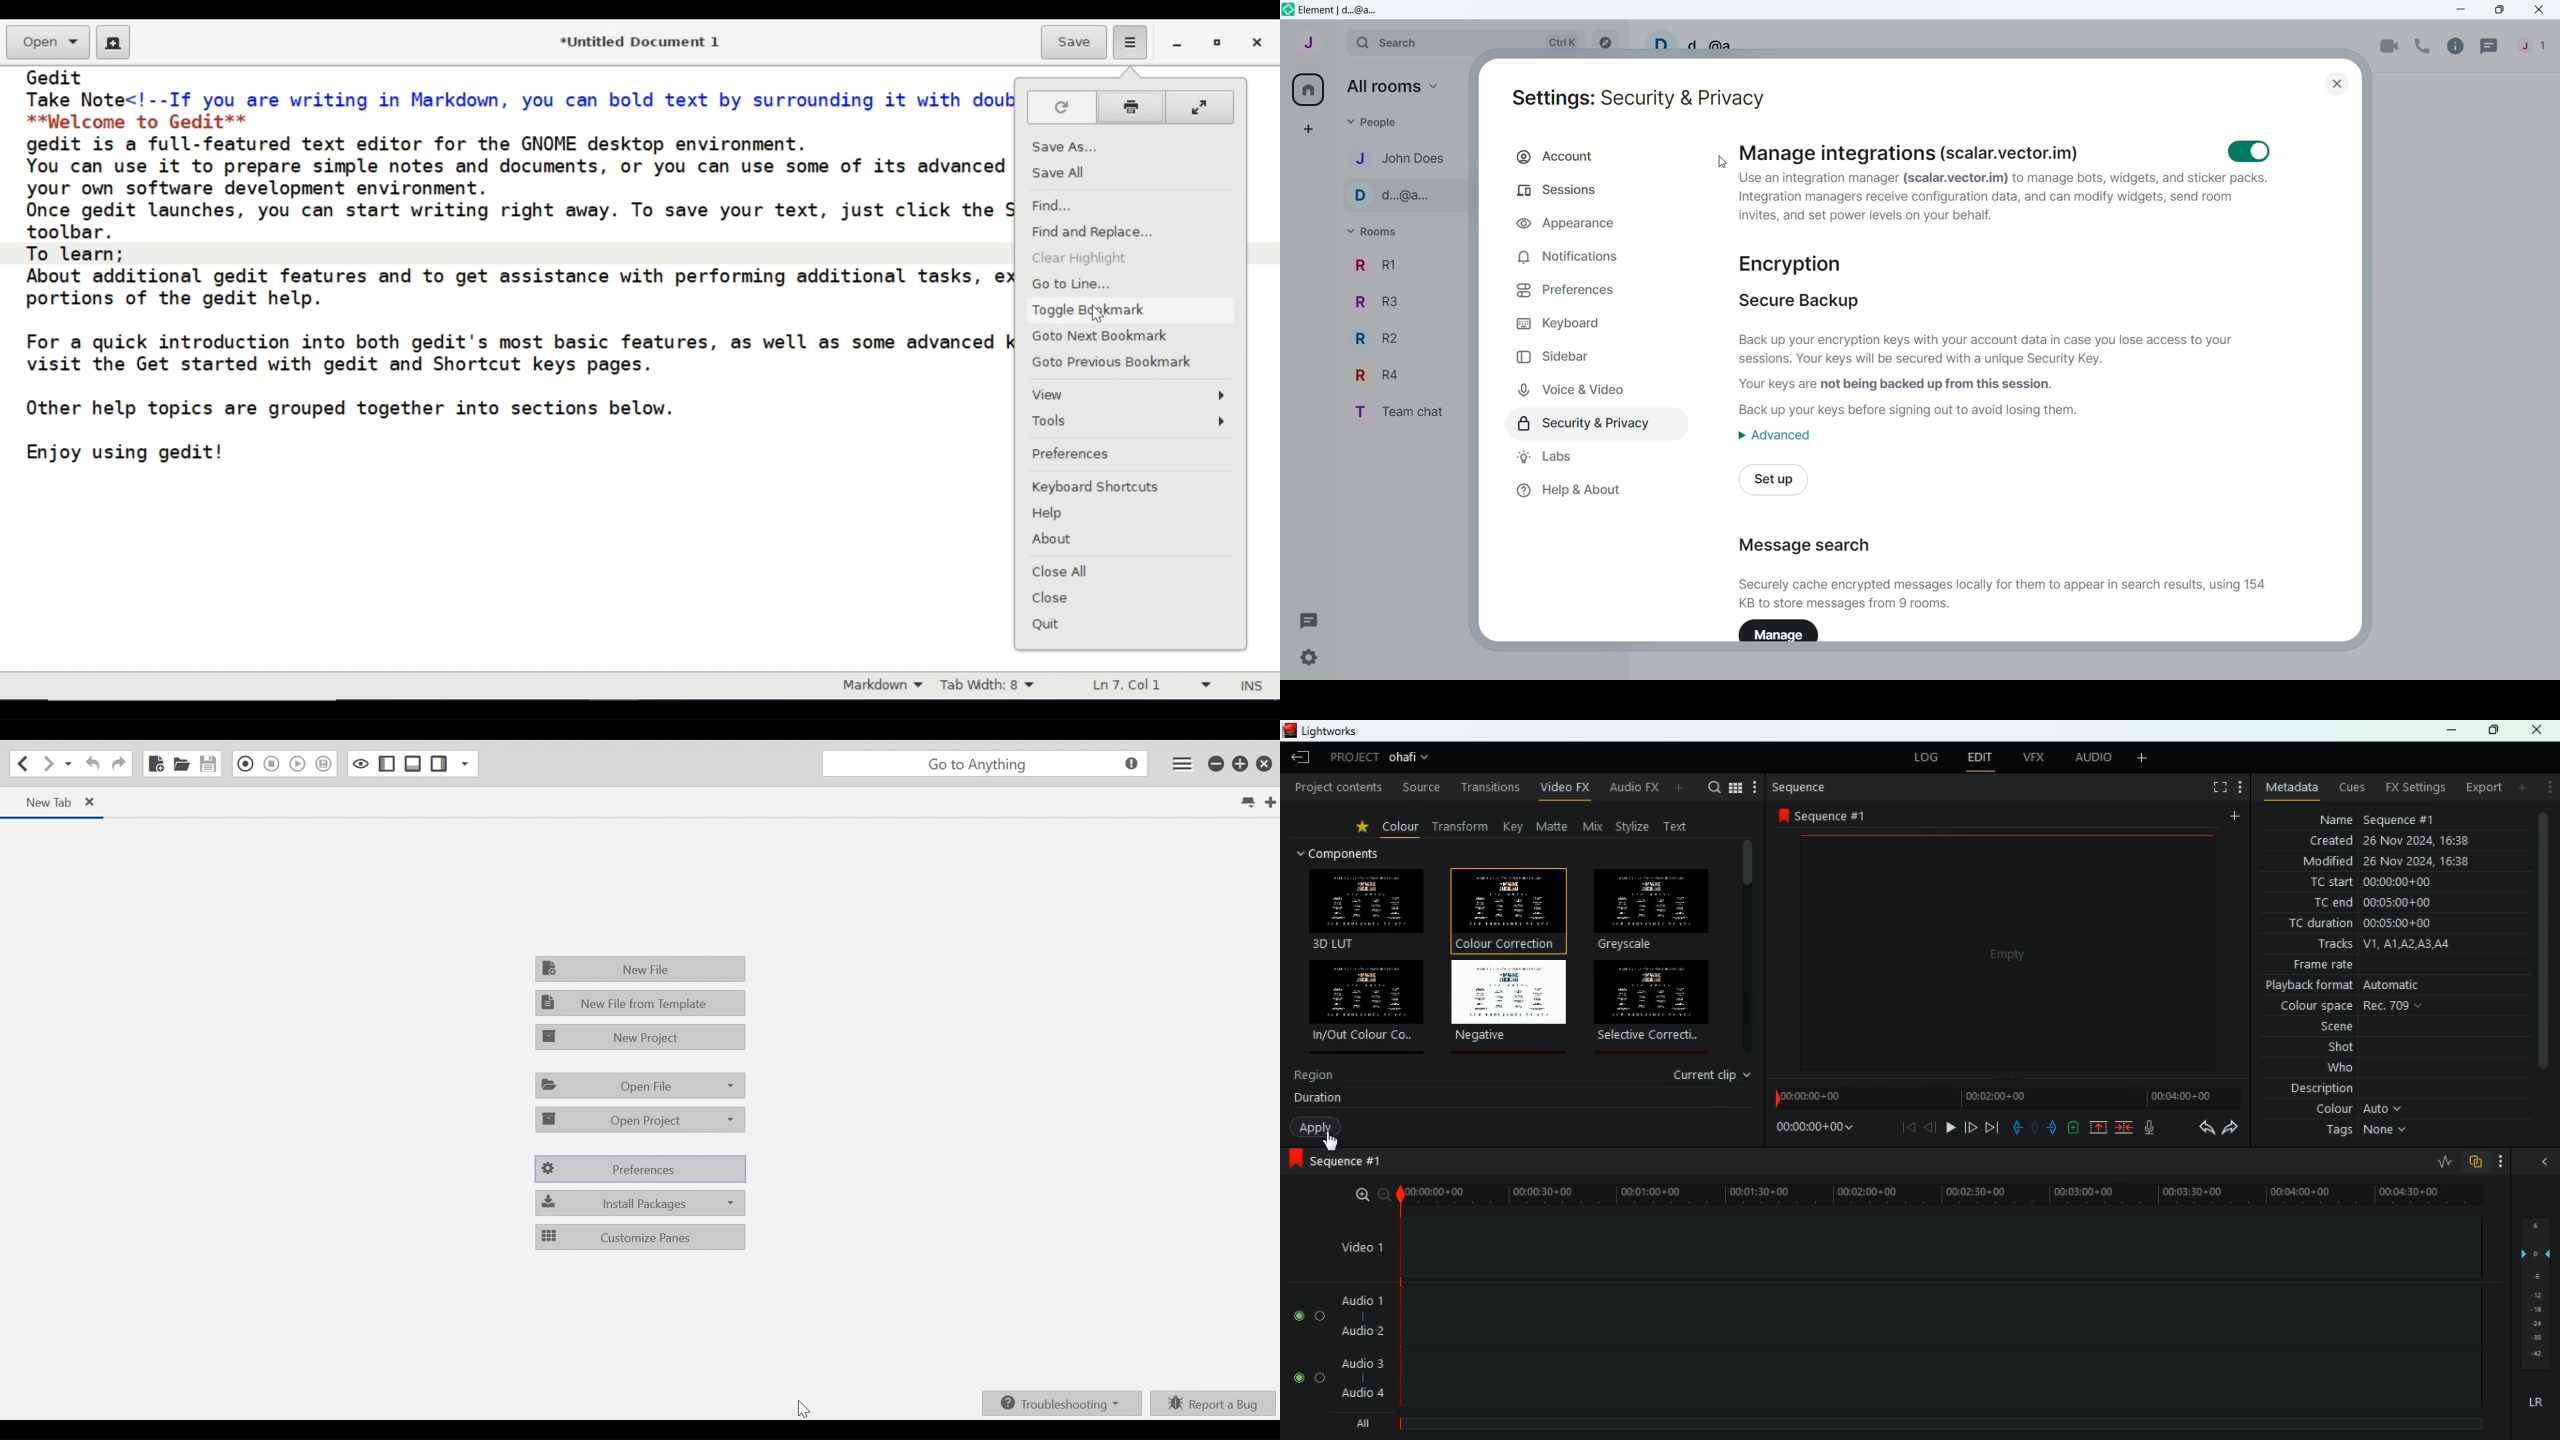  What do you see at coordinates (1650, 910) in the screenshot?
I see `greyscale` at bounding box center [1650, 910].